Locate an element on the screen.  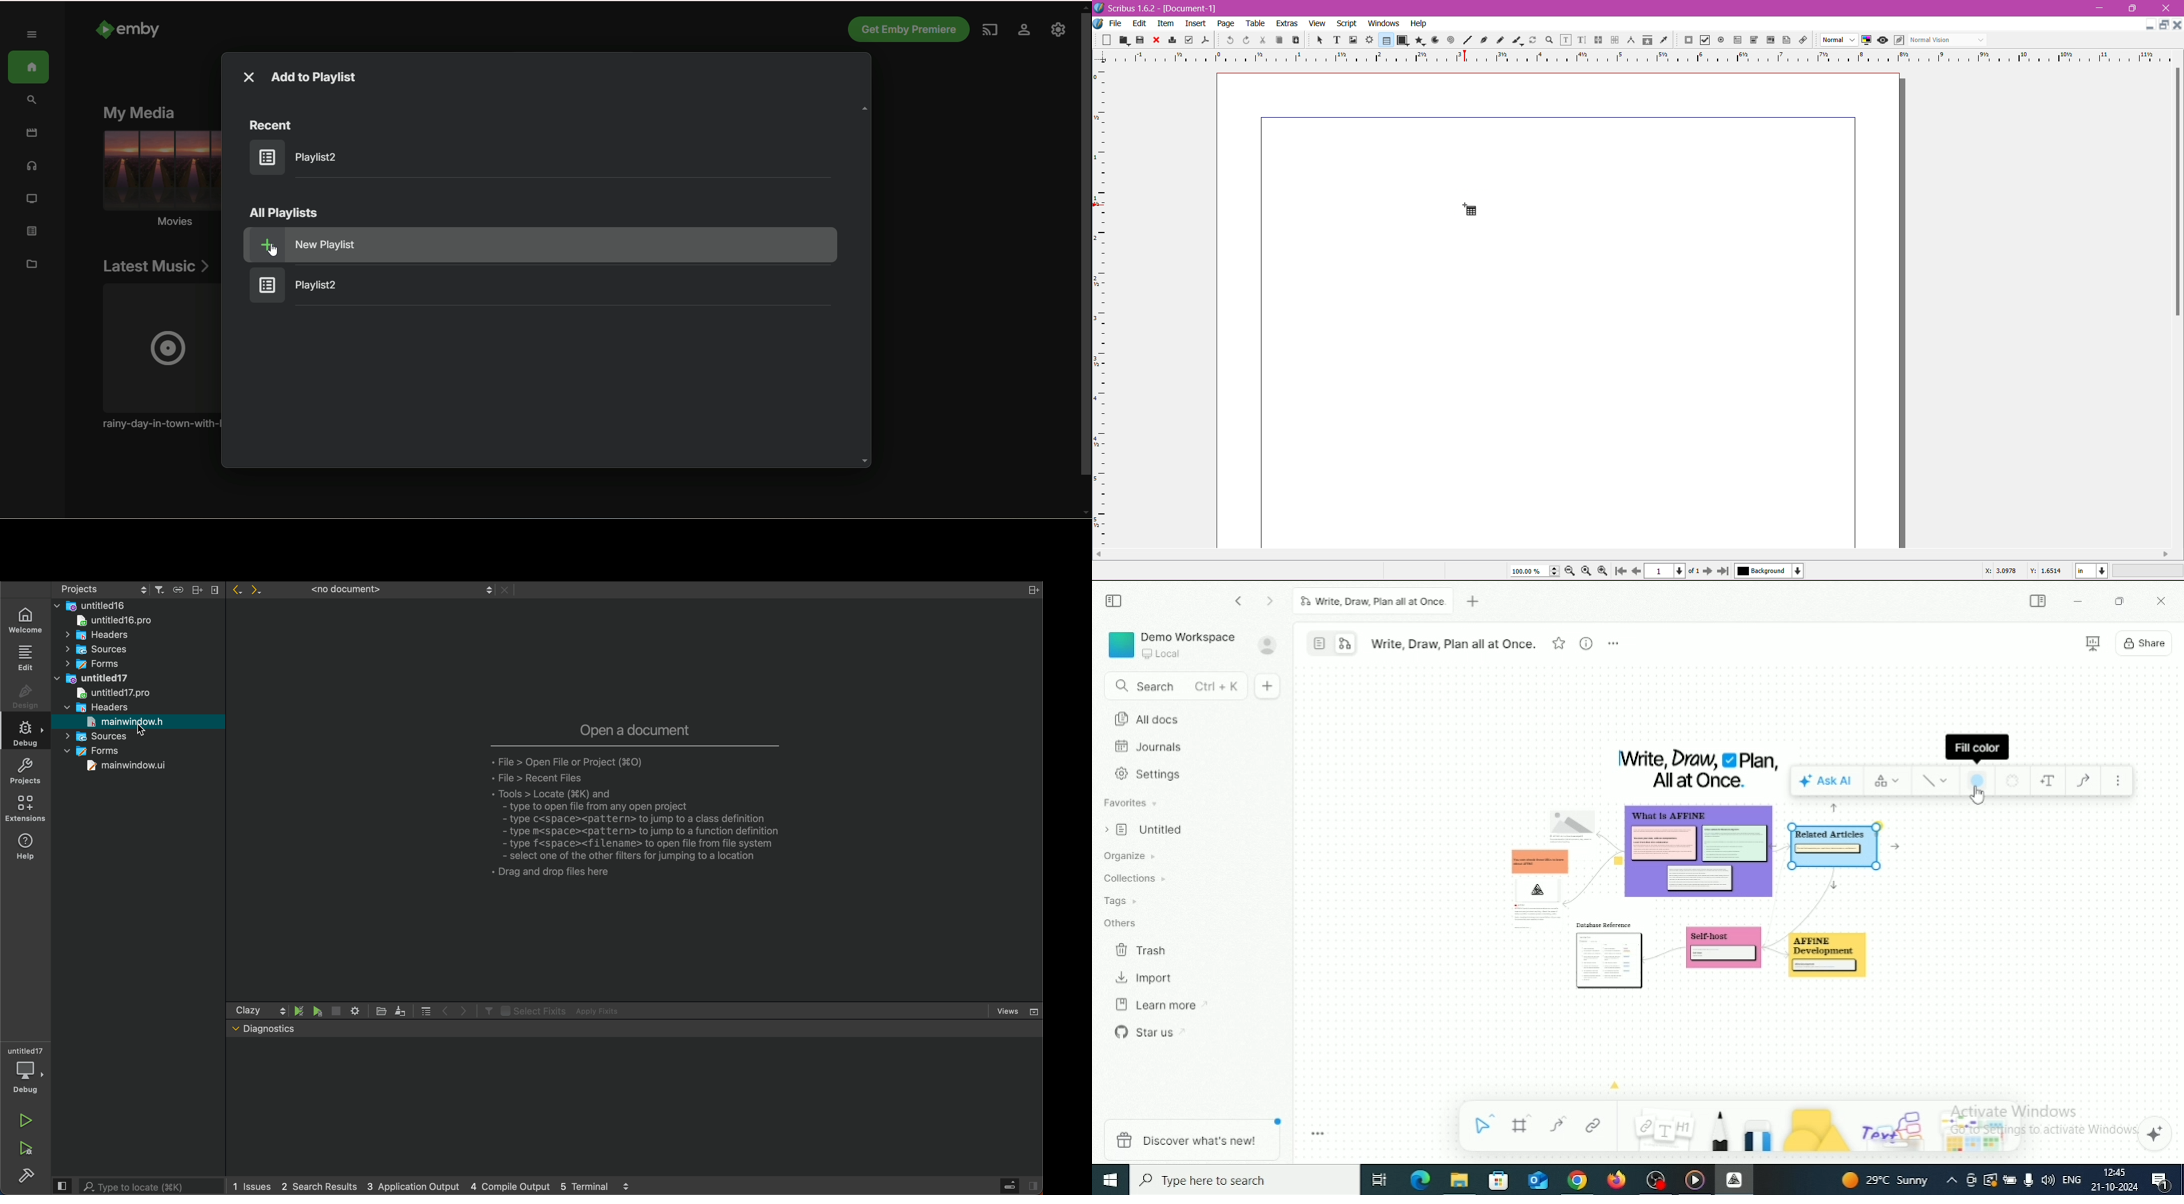
Go forward is located at coordinates (1271, 602).